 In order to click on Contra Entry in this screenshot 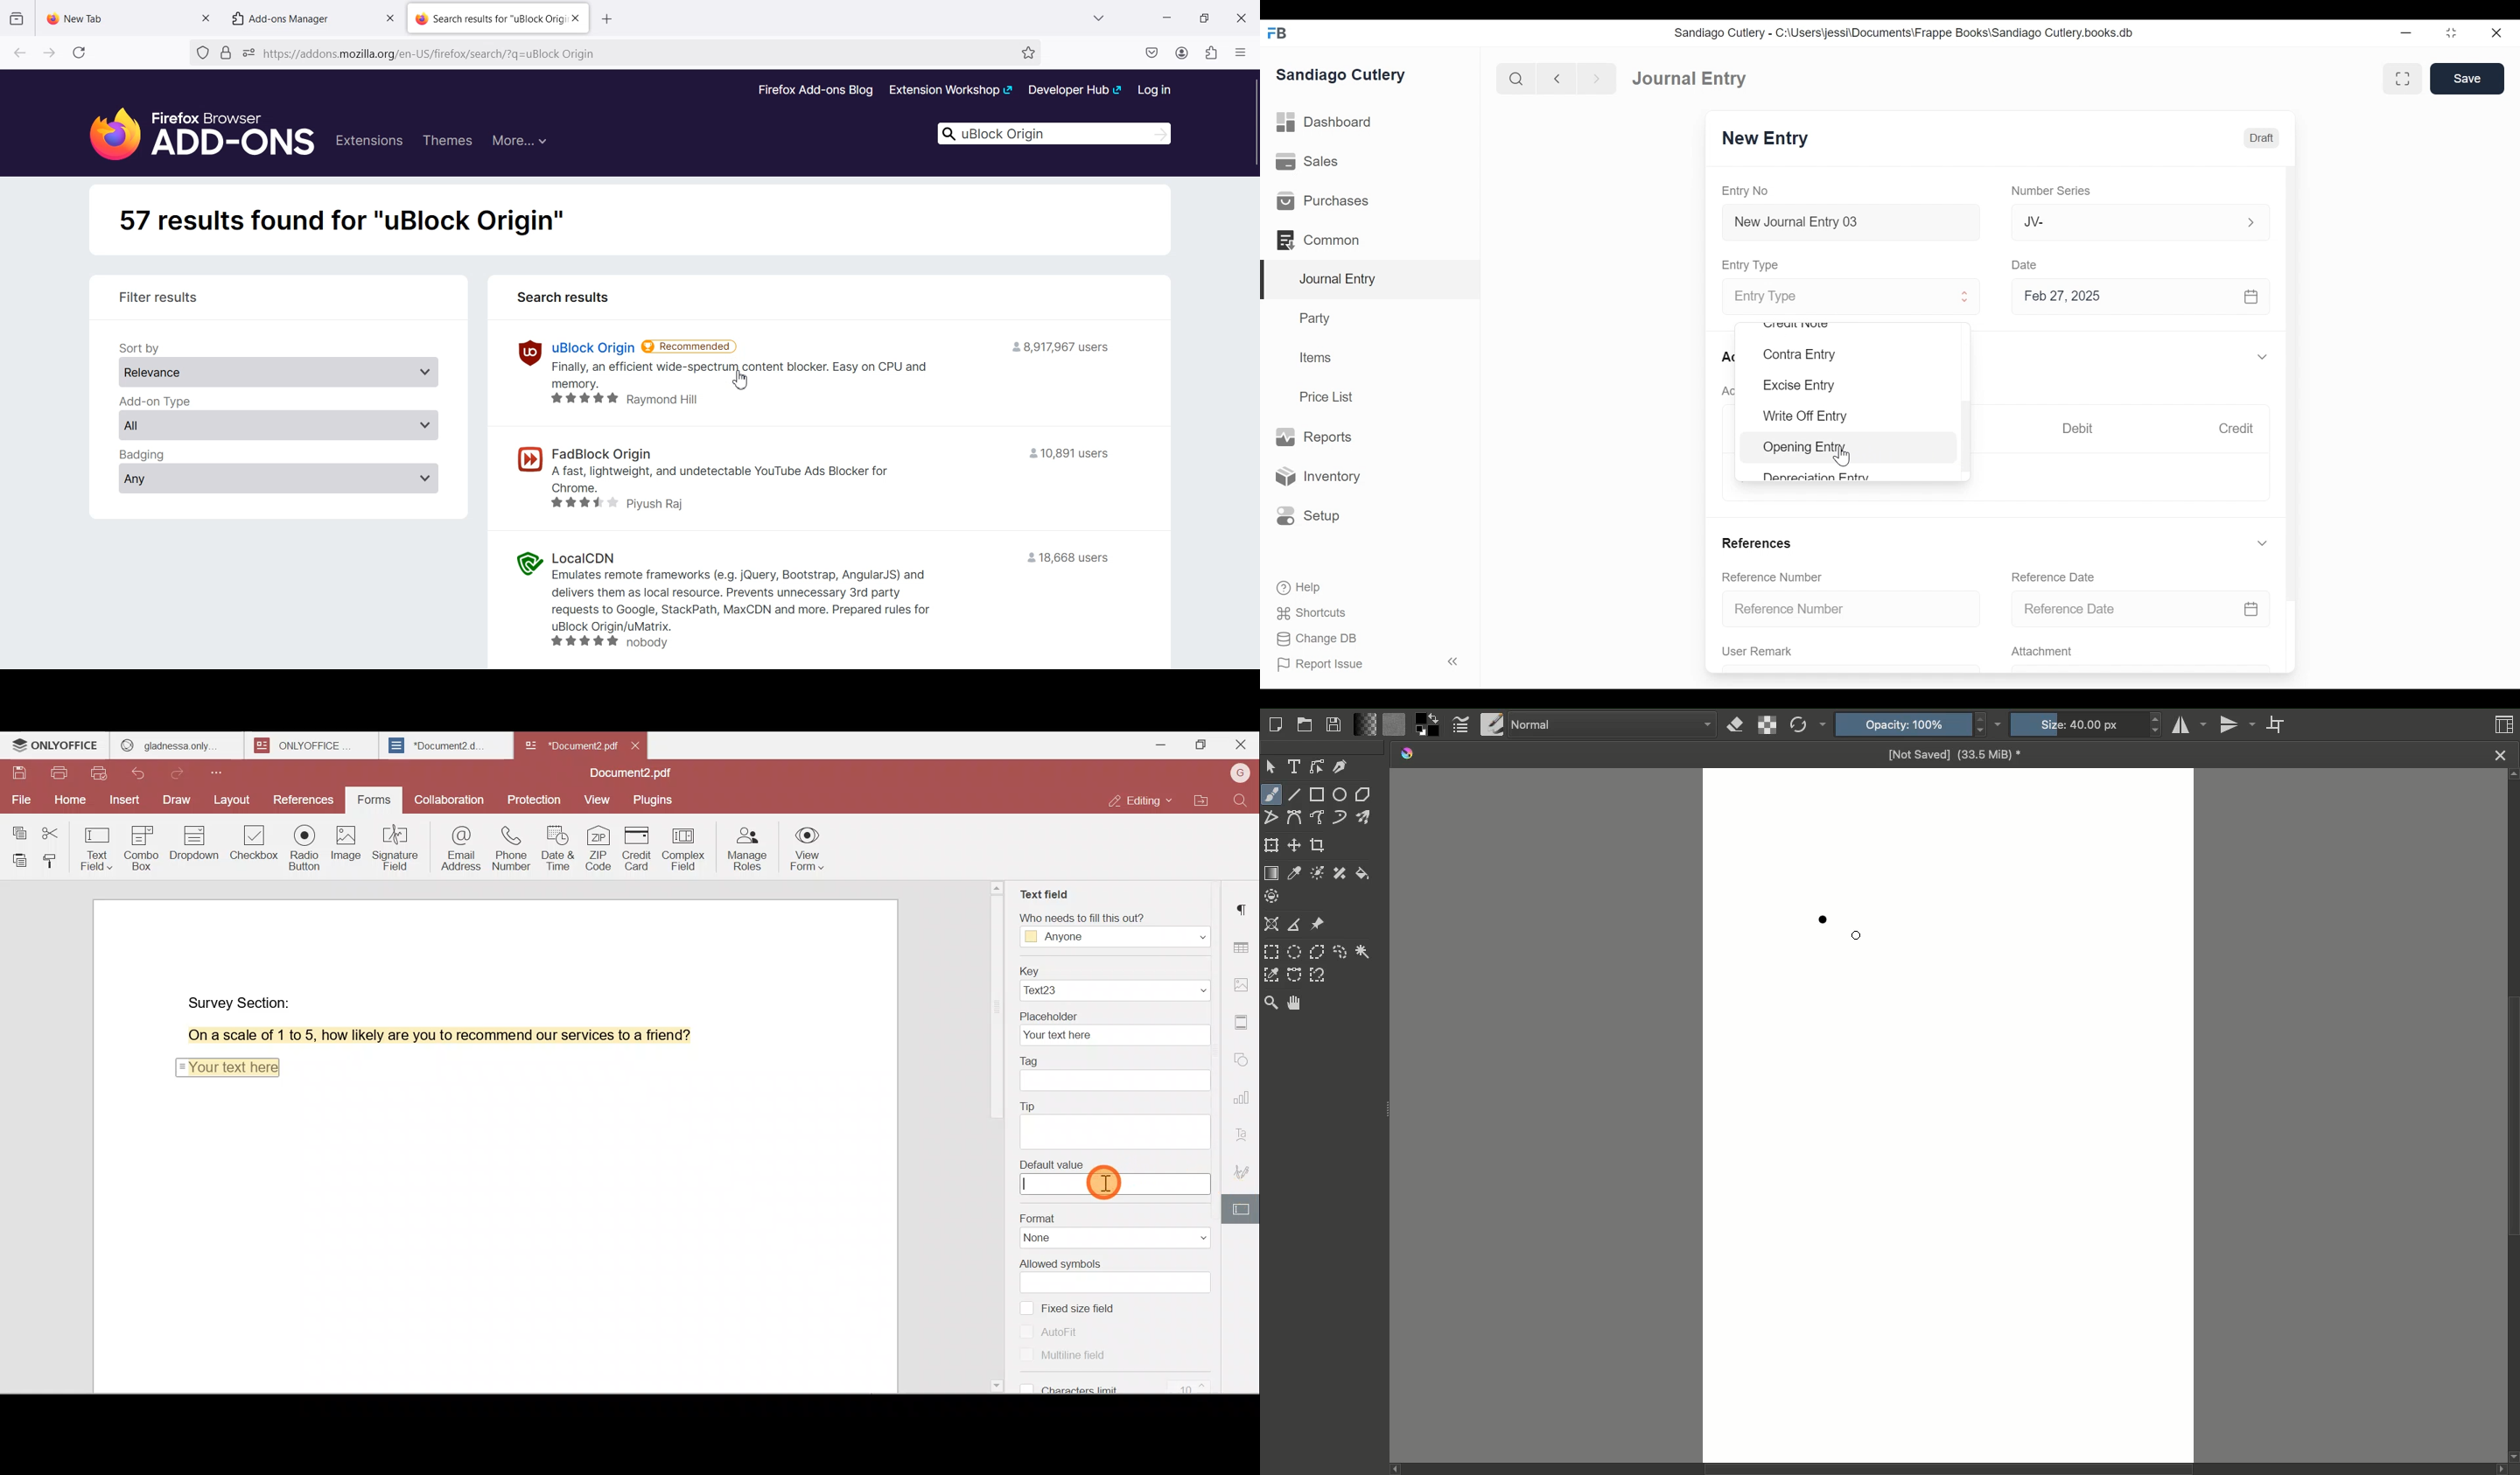, I will do `click(1801, 355)`.